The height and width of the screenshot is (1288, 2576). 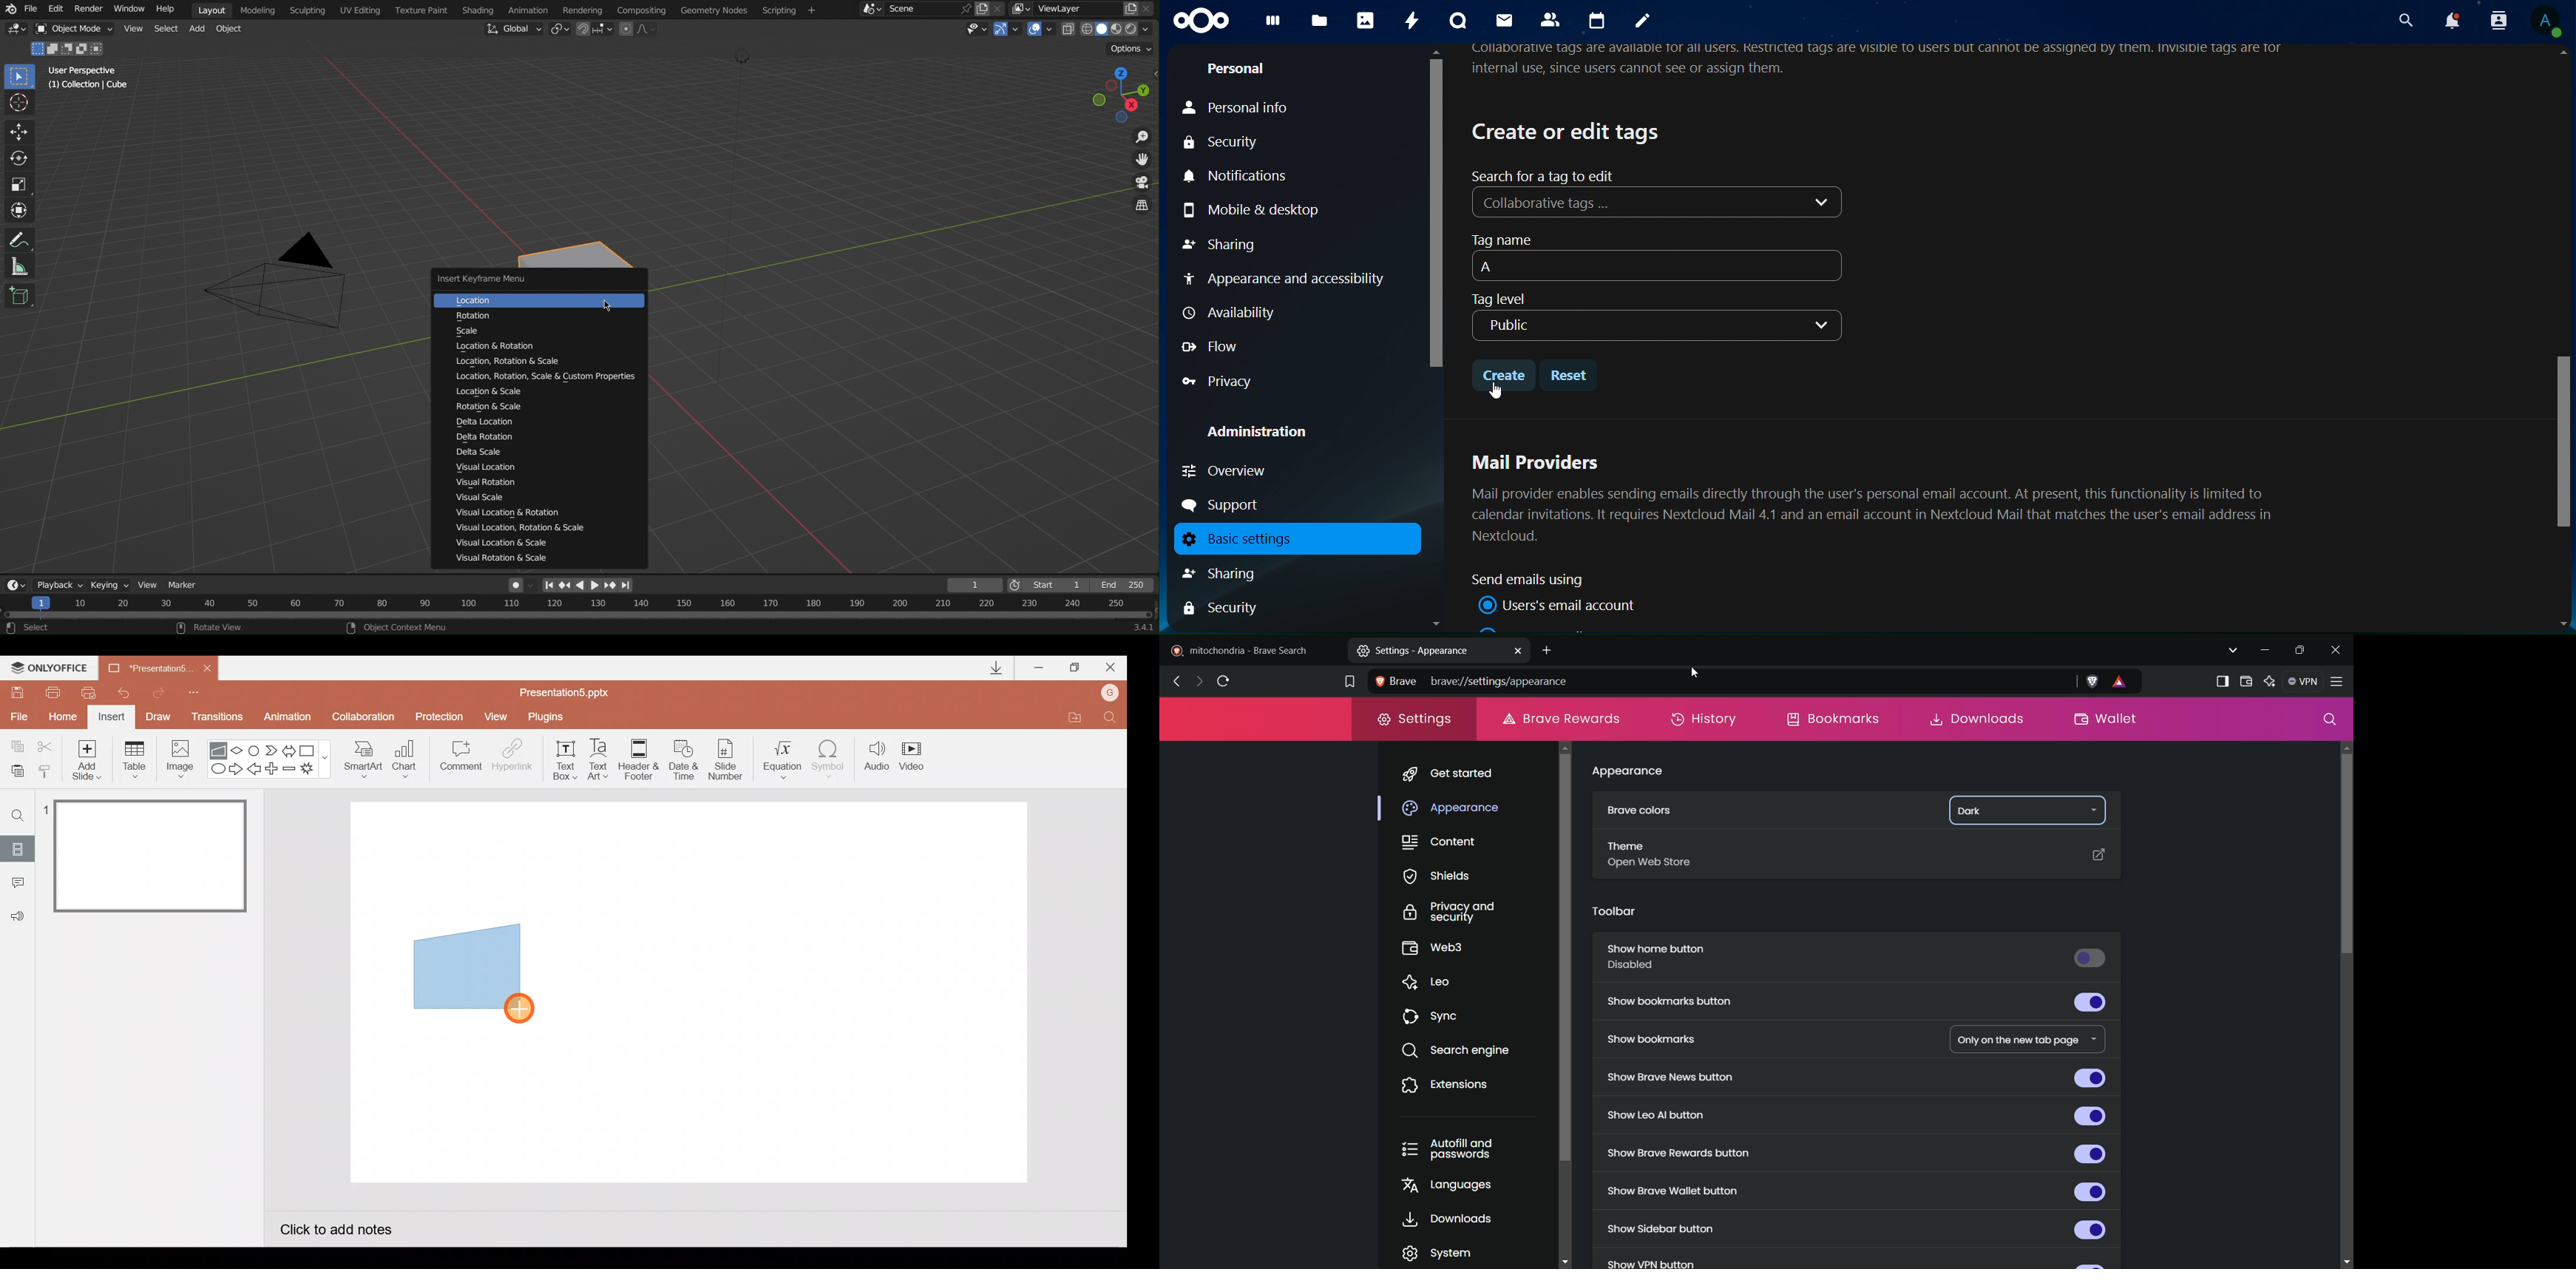 What do you see at coordinates (1115, 28) in the screenshot?
I see `Viewport Shading` at bounding box center [1115, 28].